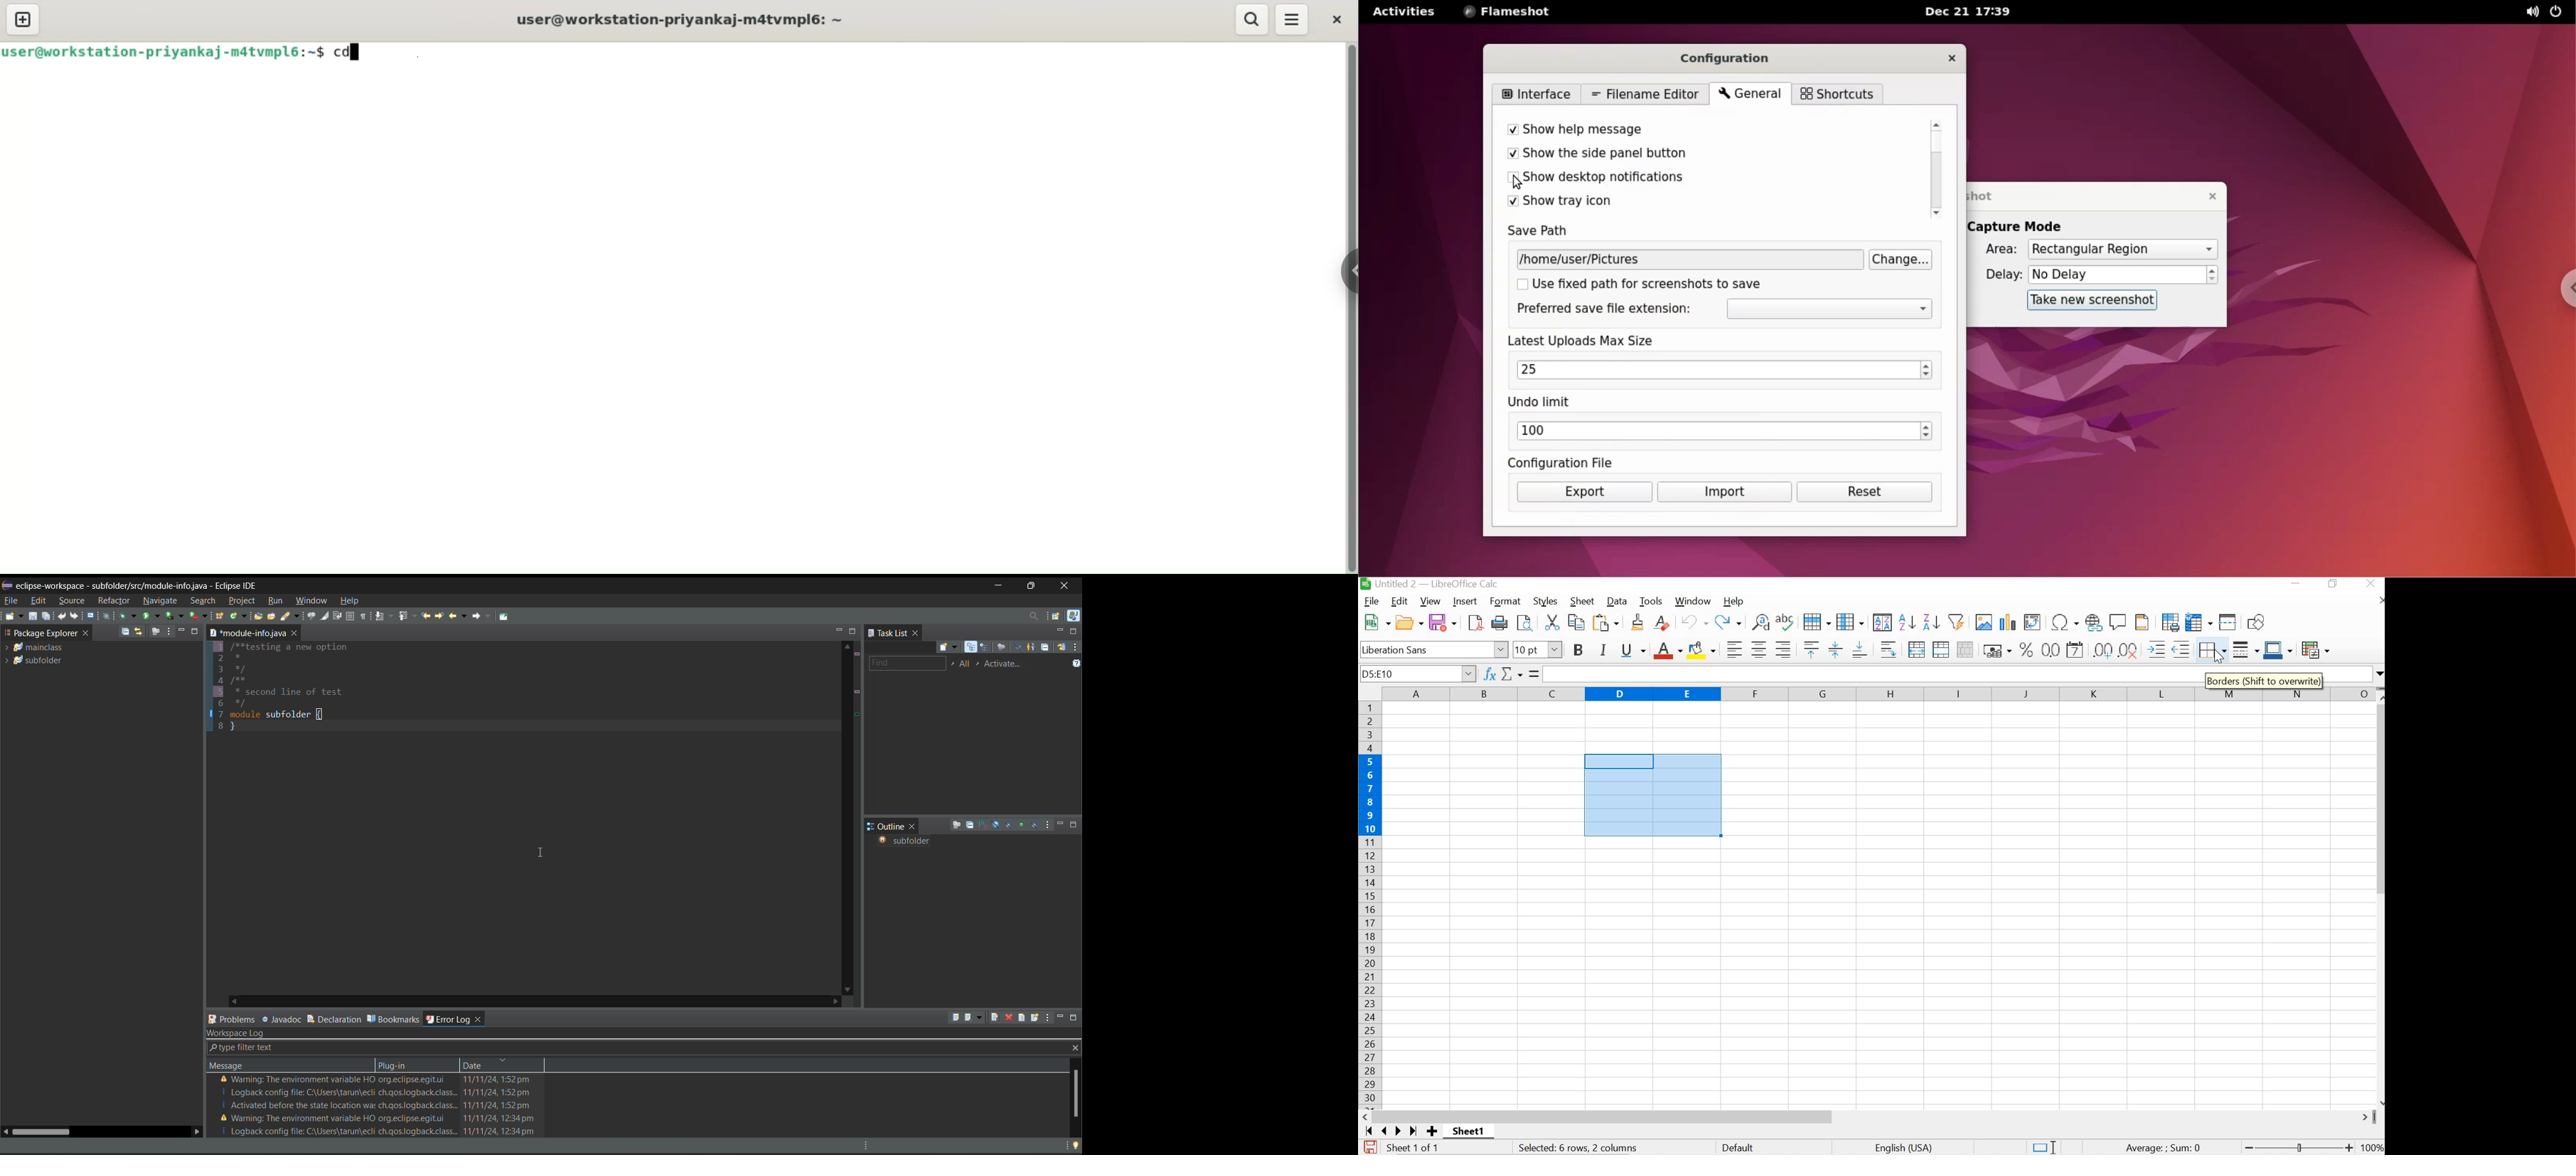 The image size is (2576, 1176). Describe the element at coordinates (2228, 623) in the screenshot. I see `split window` at that location.